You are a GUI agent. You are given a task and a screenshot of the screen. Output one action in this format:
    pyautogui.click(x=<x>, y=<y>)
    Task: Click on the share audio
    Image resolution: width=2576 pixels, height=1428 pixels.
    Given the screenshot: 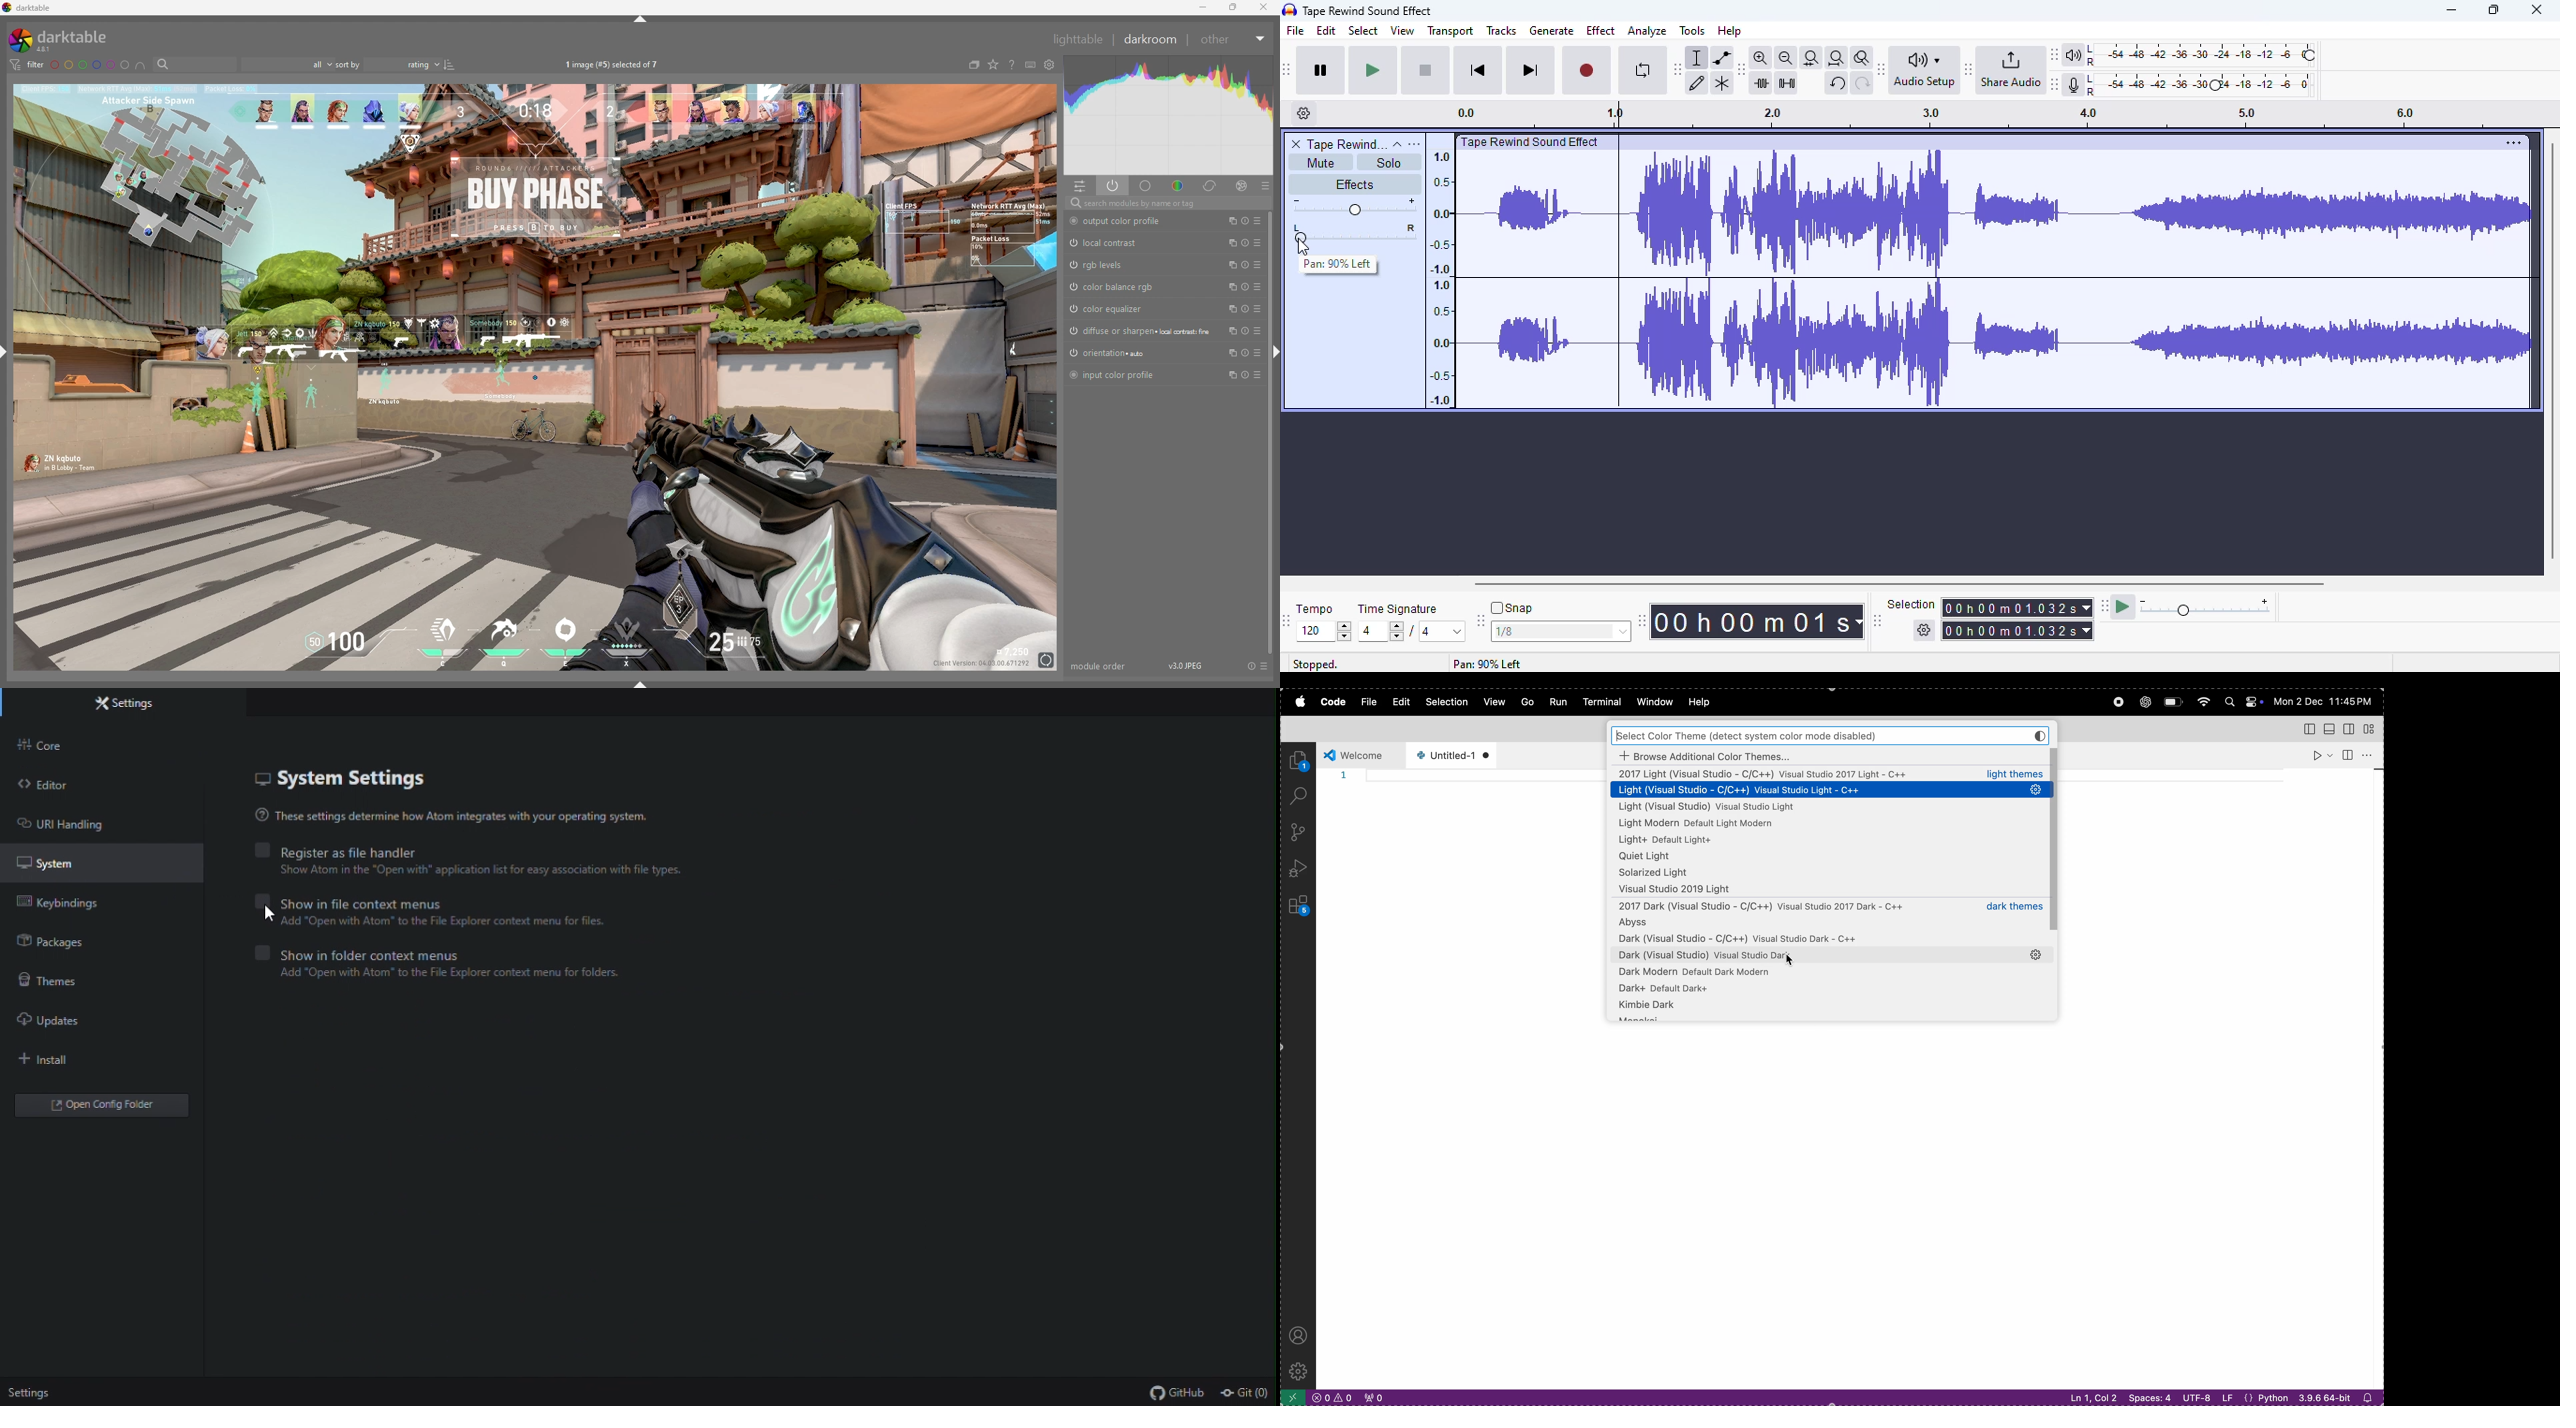 What is the action you would take?
    pyautogui.click(x=2010, y=68)
    